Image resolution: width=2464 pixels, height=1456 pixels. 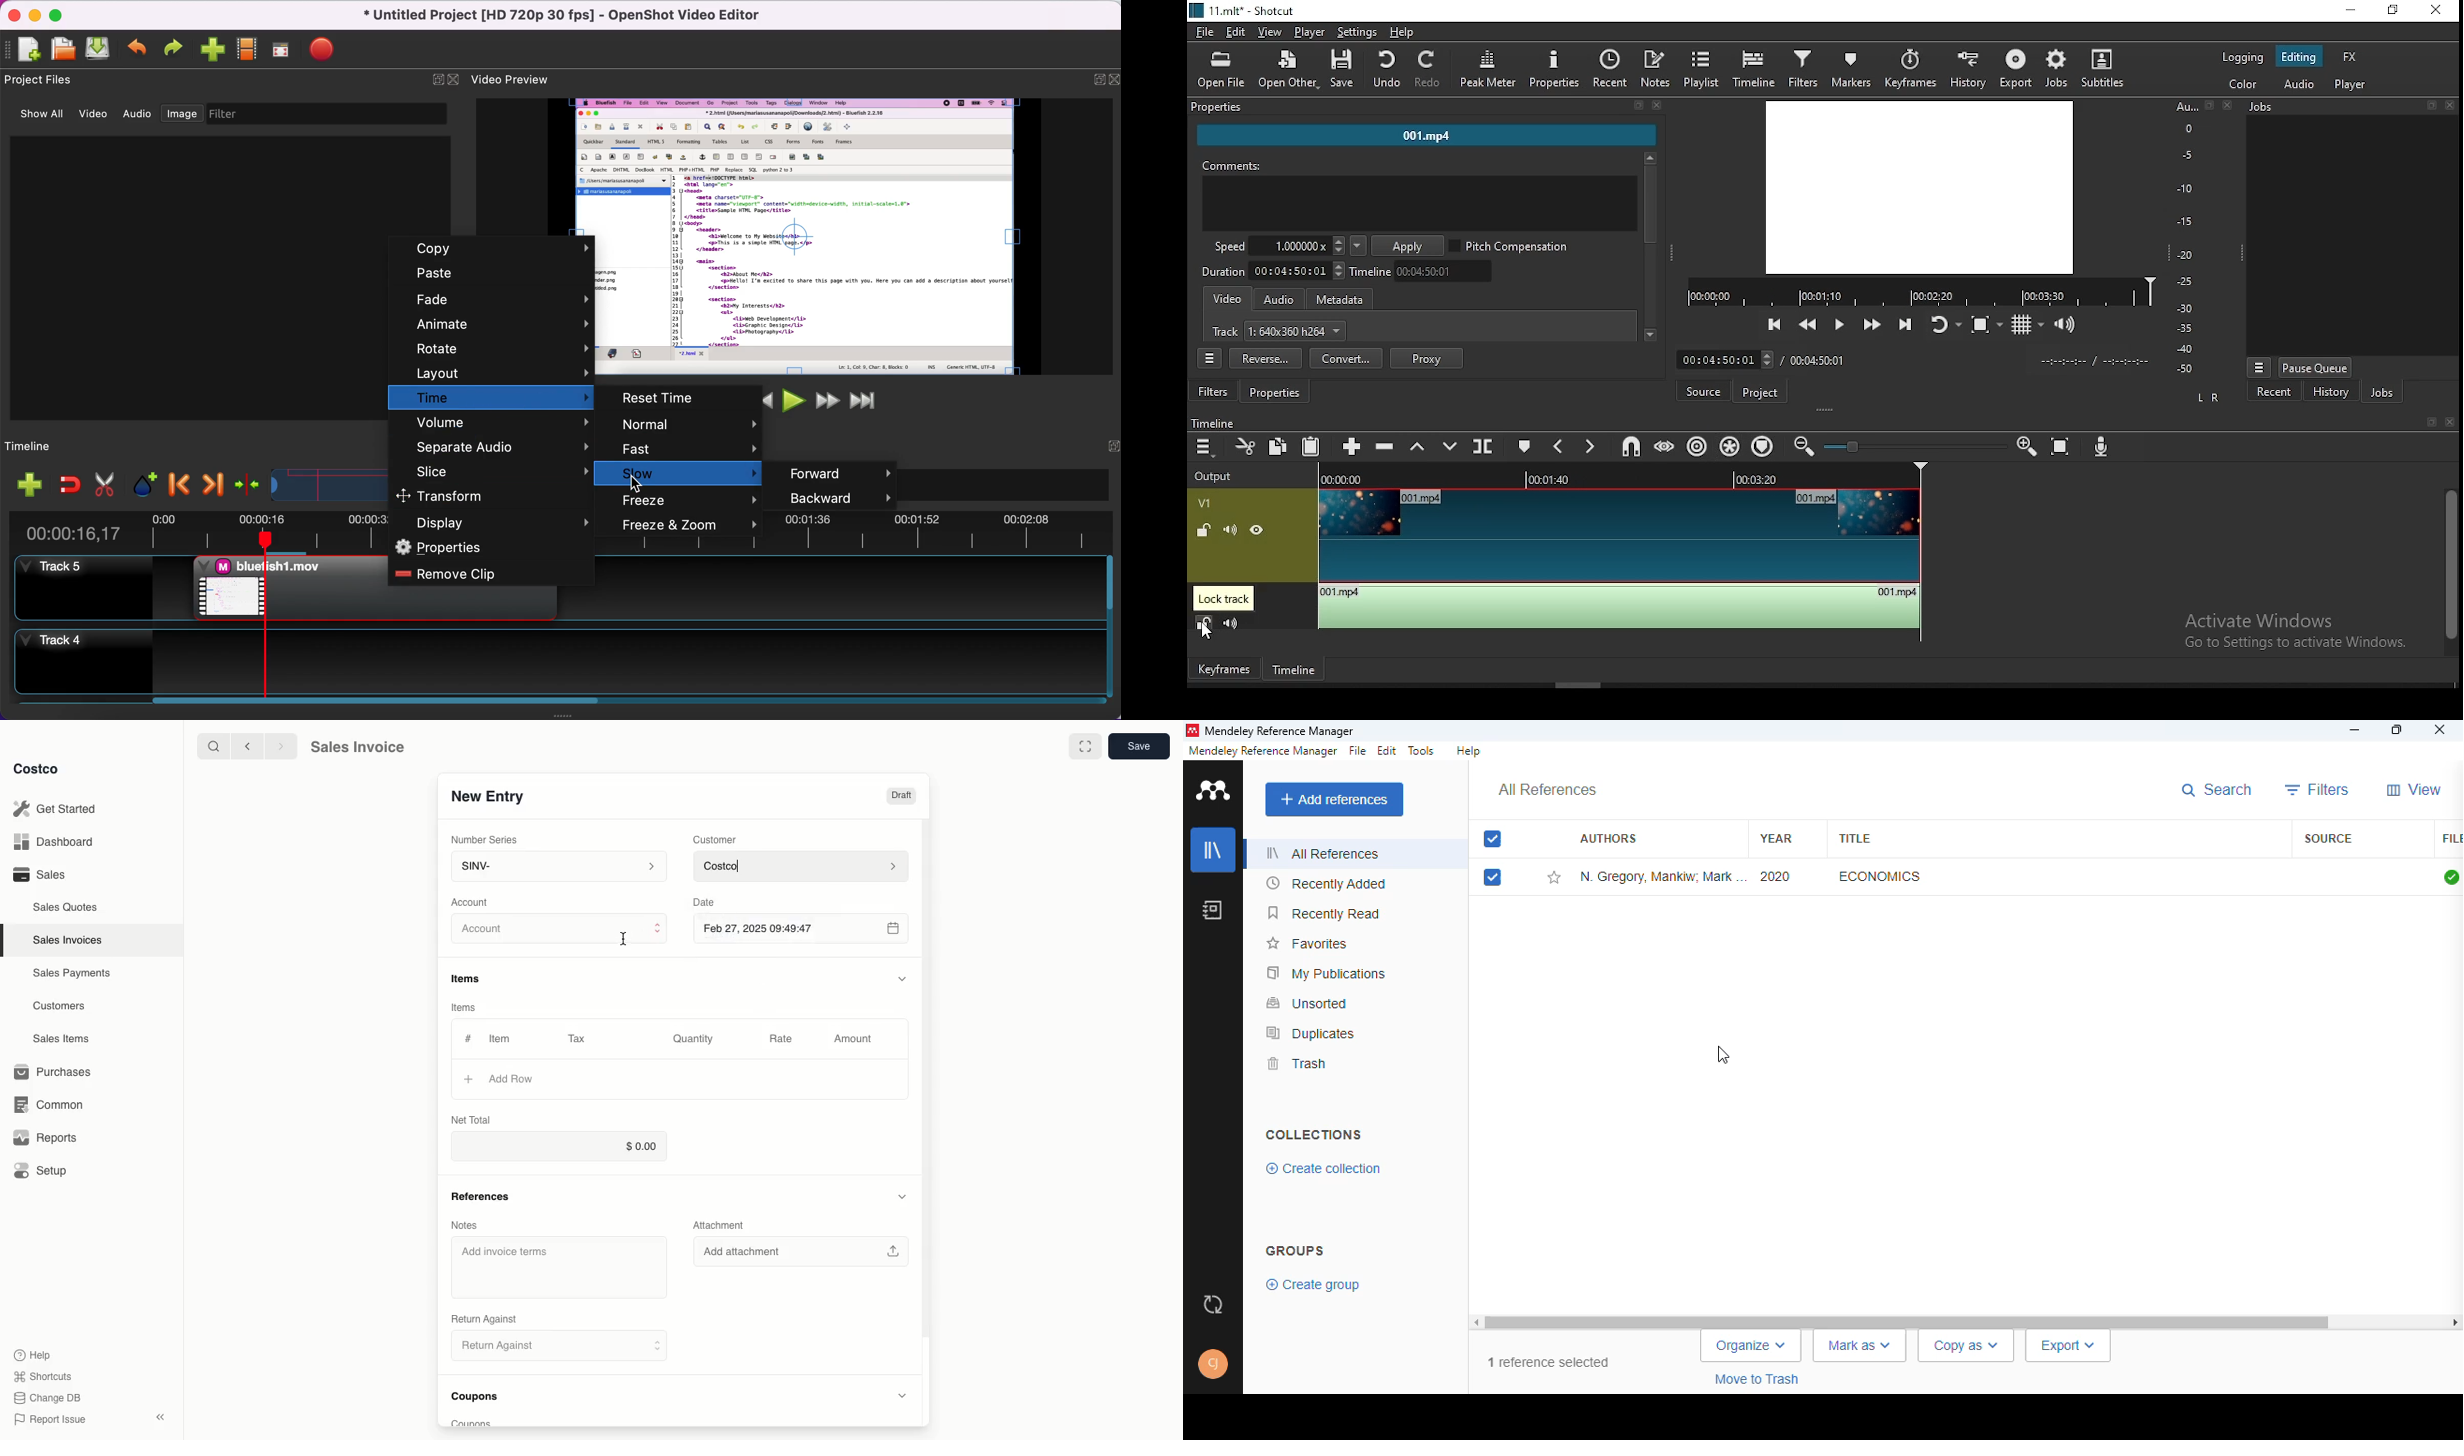 What do you see at coordinates (1233, 529) in the screenshot?
I see `(un)mute` at bounding box center [1233, 529].